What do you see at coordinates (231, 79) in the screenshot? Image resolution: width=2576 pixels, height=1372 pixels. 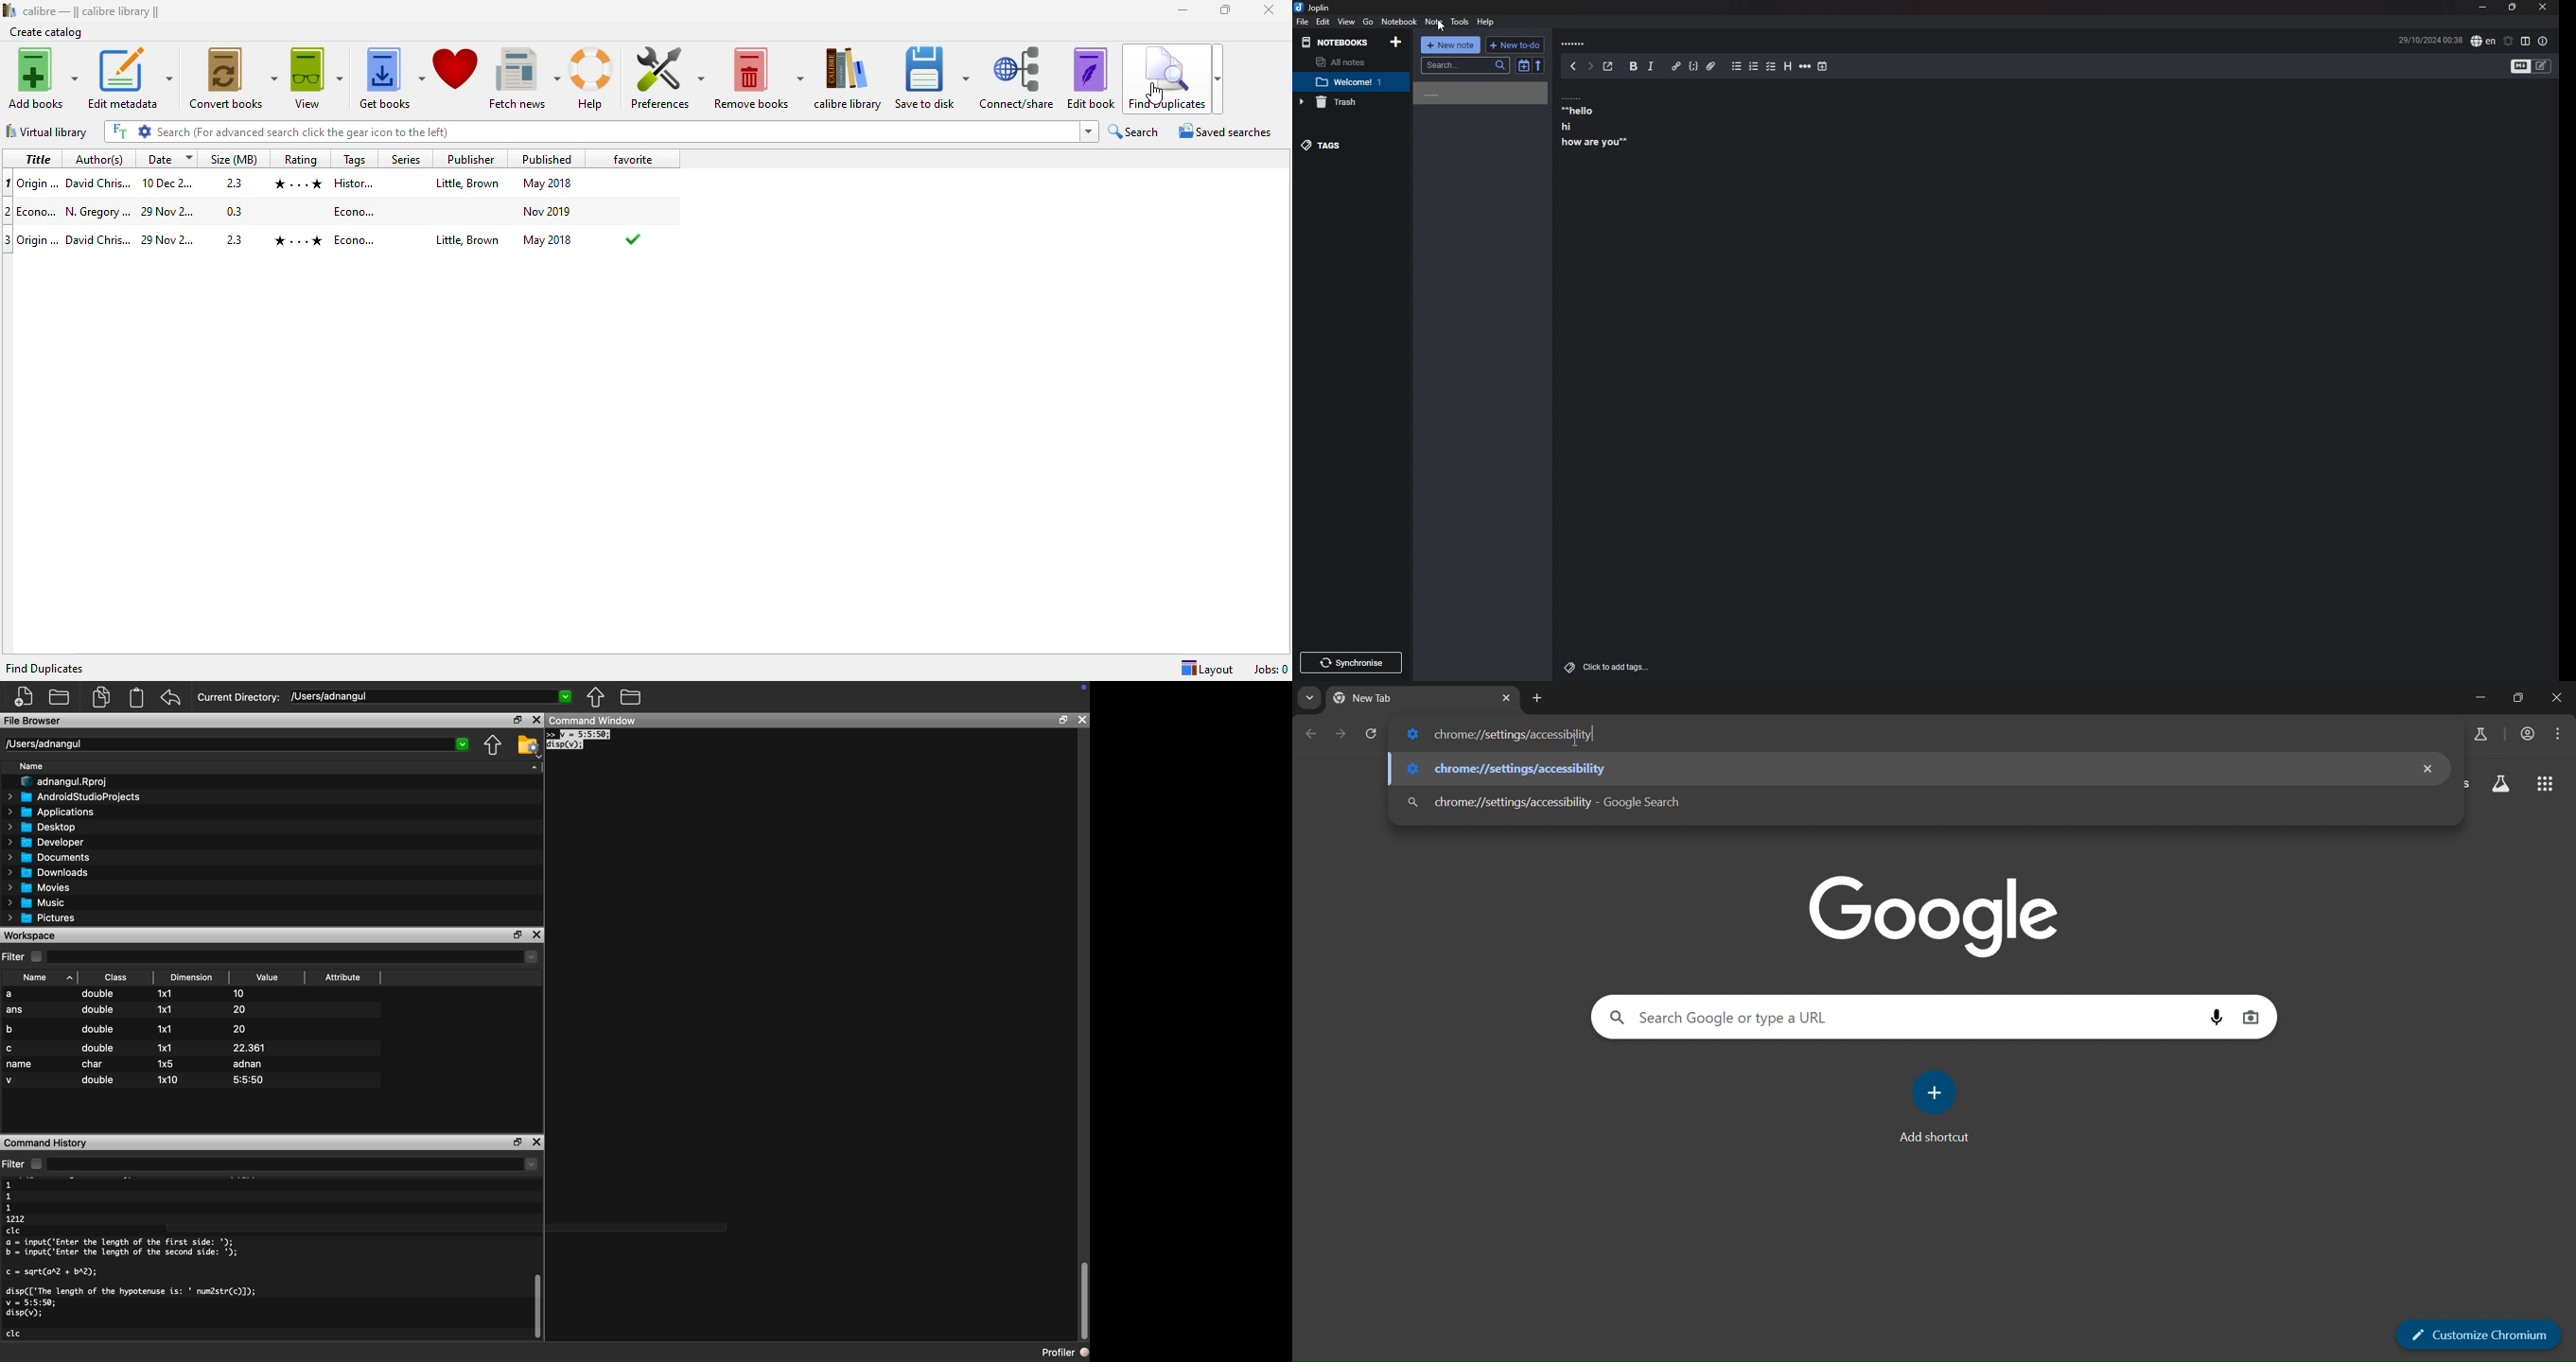 I see `convert books` at bounding box center [231, 79].